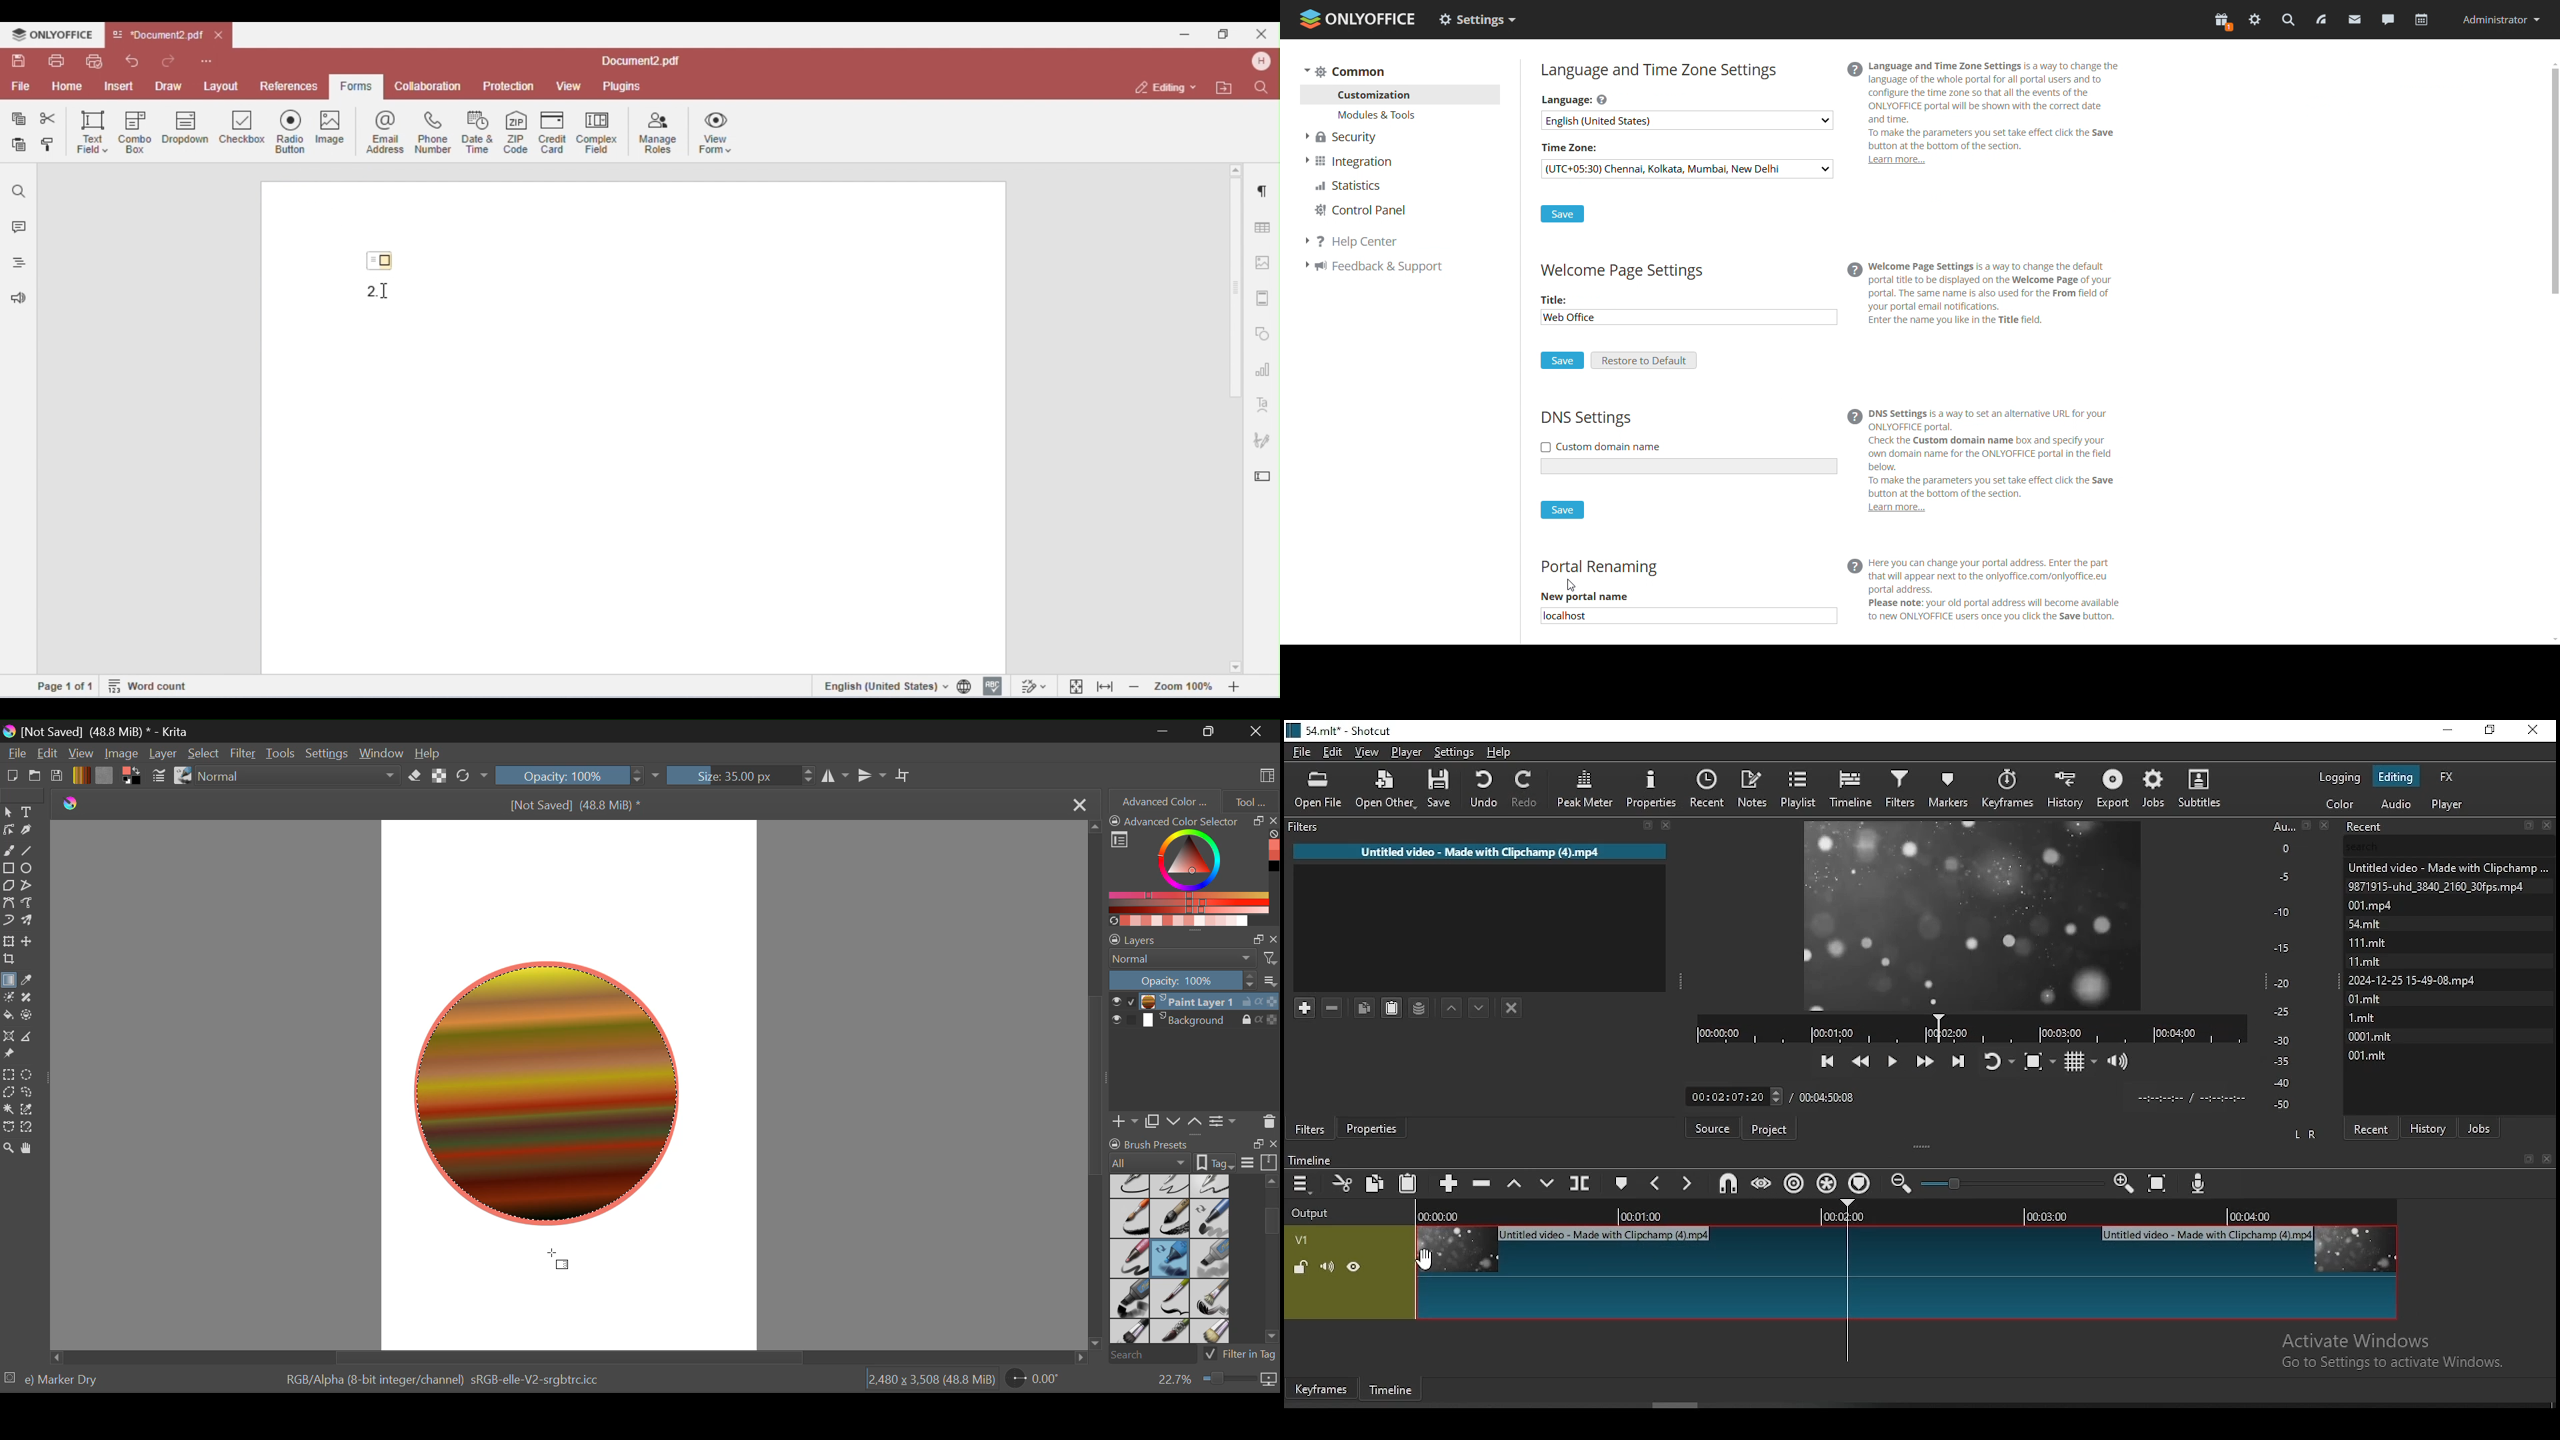 Image resolution: width=2576 pixels, height=1456 pixels. Describe the element at coordinates (8, 941) in the screenshot. I see `Transform a layer` at that location.